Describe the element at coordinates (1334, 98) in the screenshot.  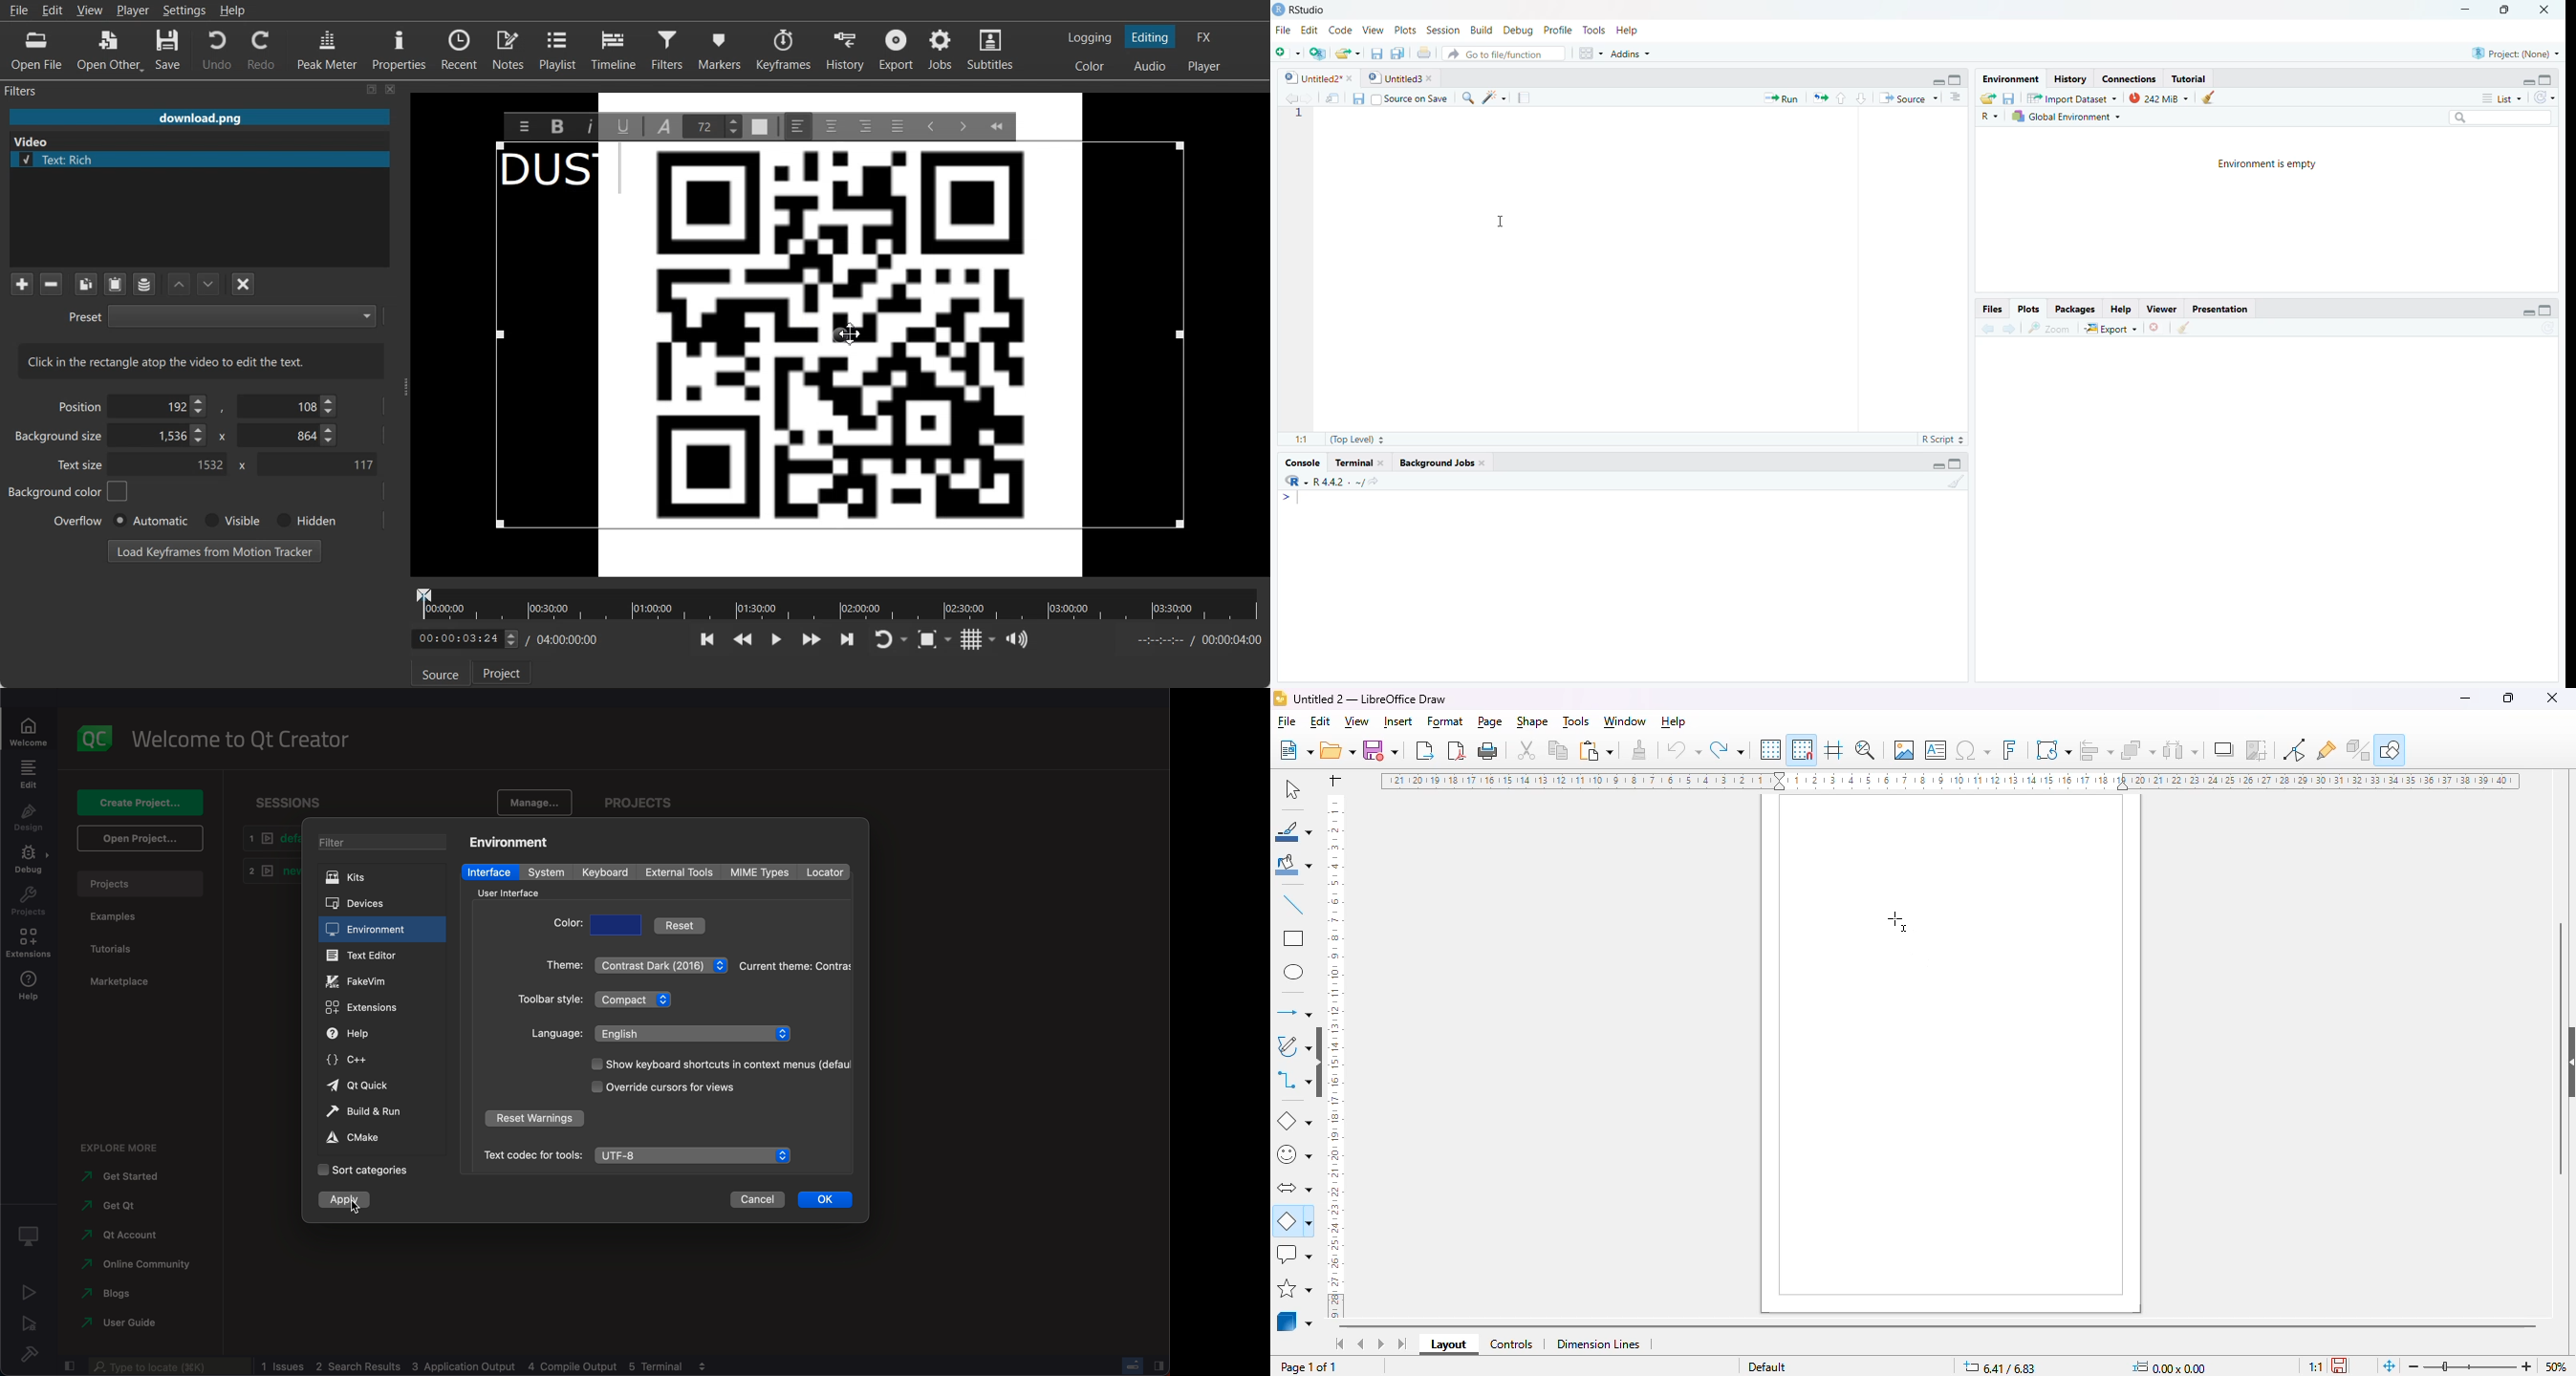
I see `show in window` at that location.